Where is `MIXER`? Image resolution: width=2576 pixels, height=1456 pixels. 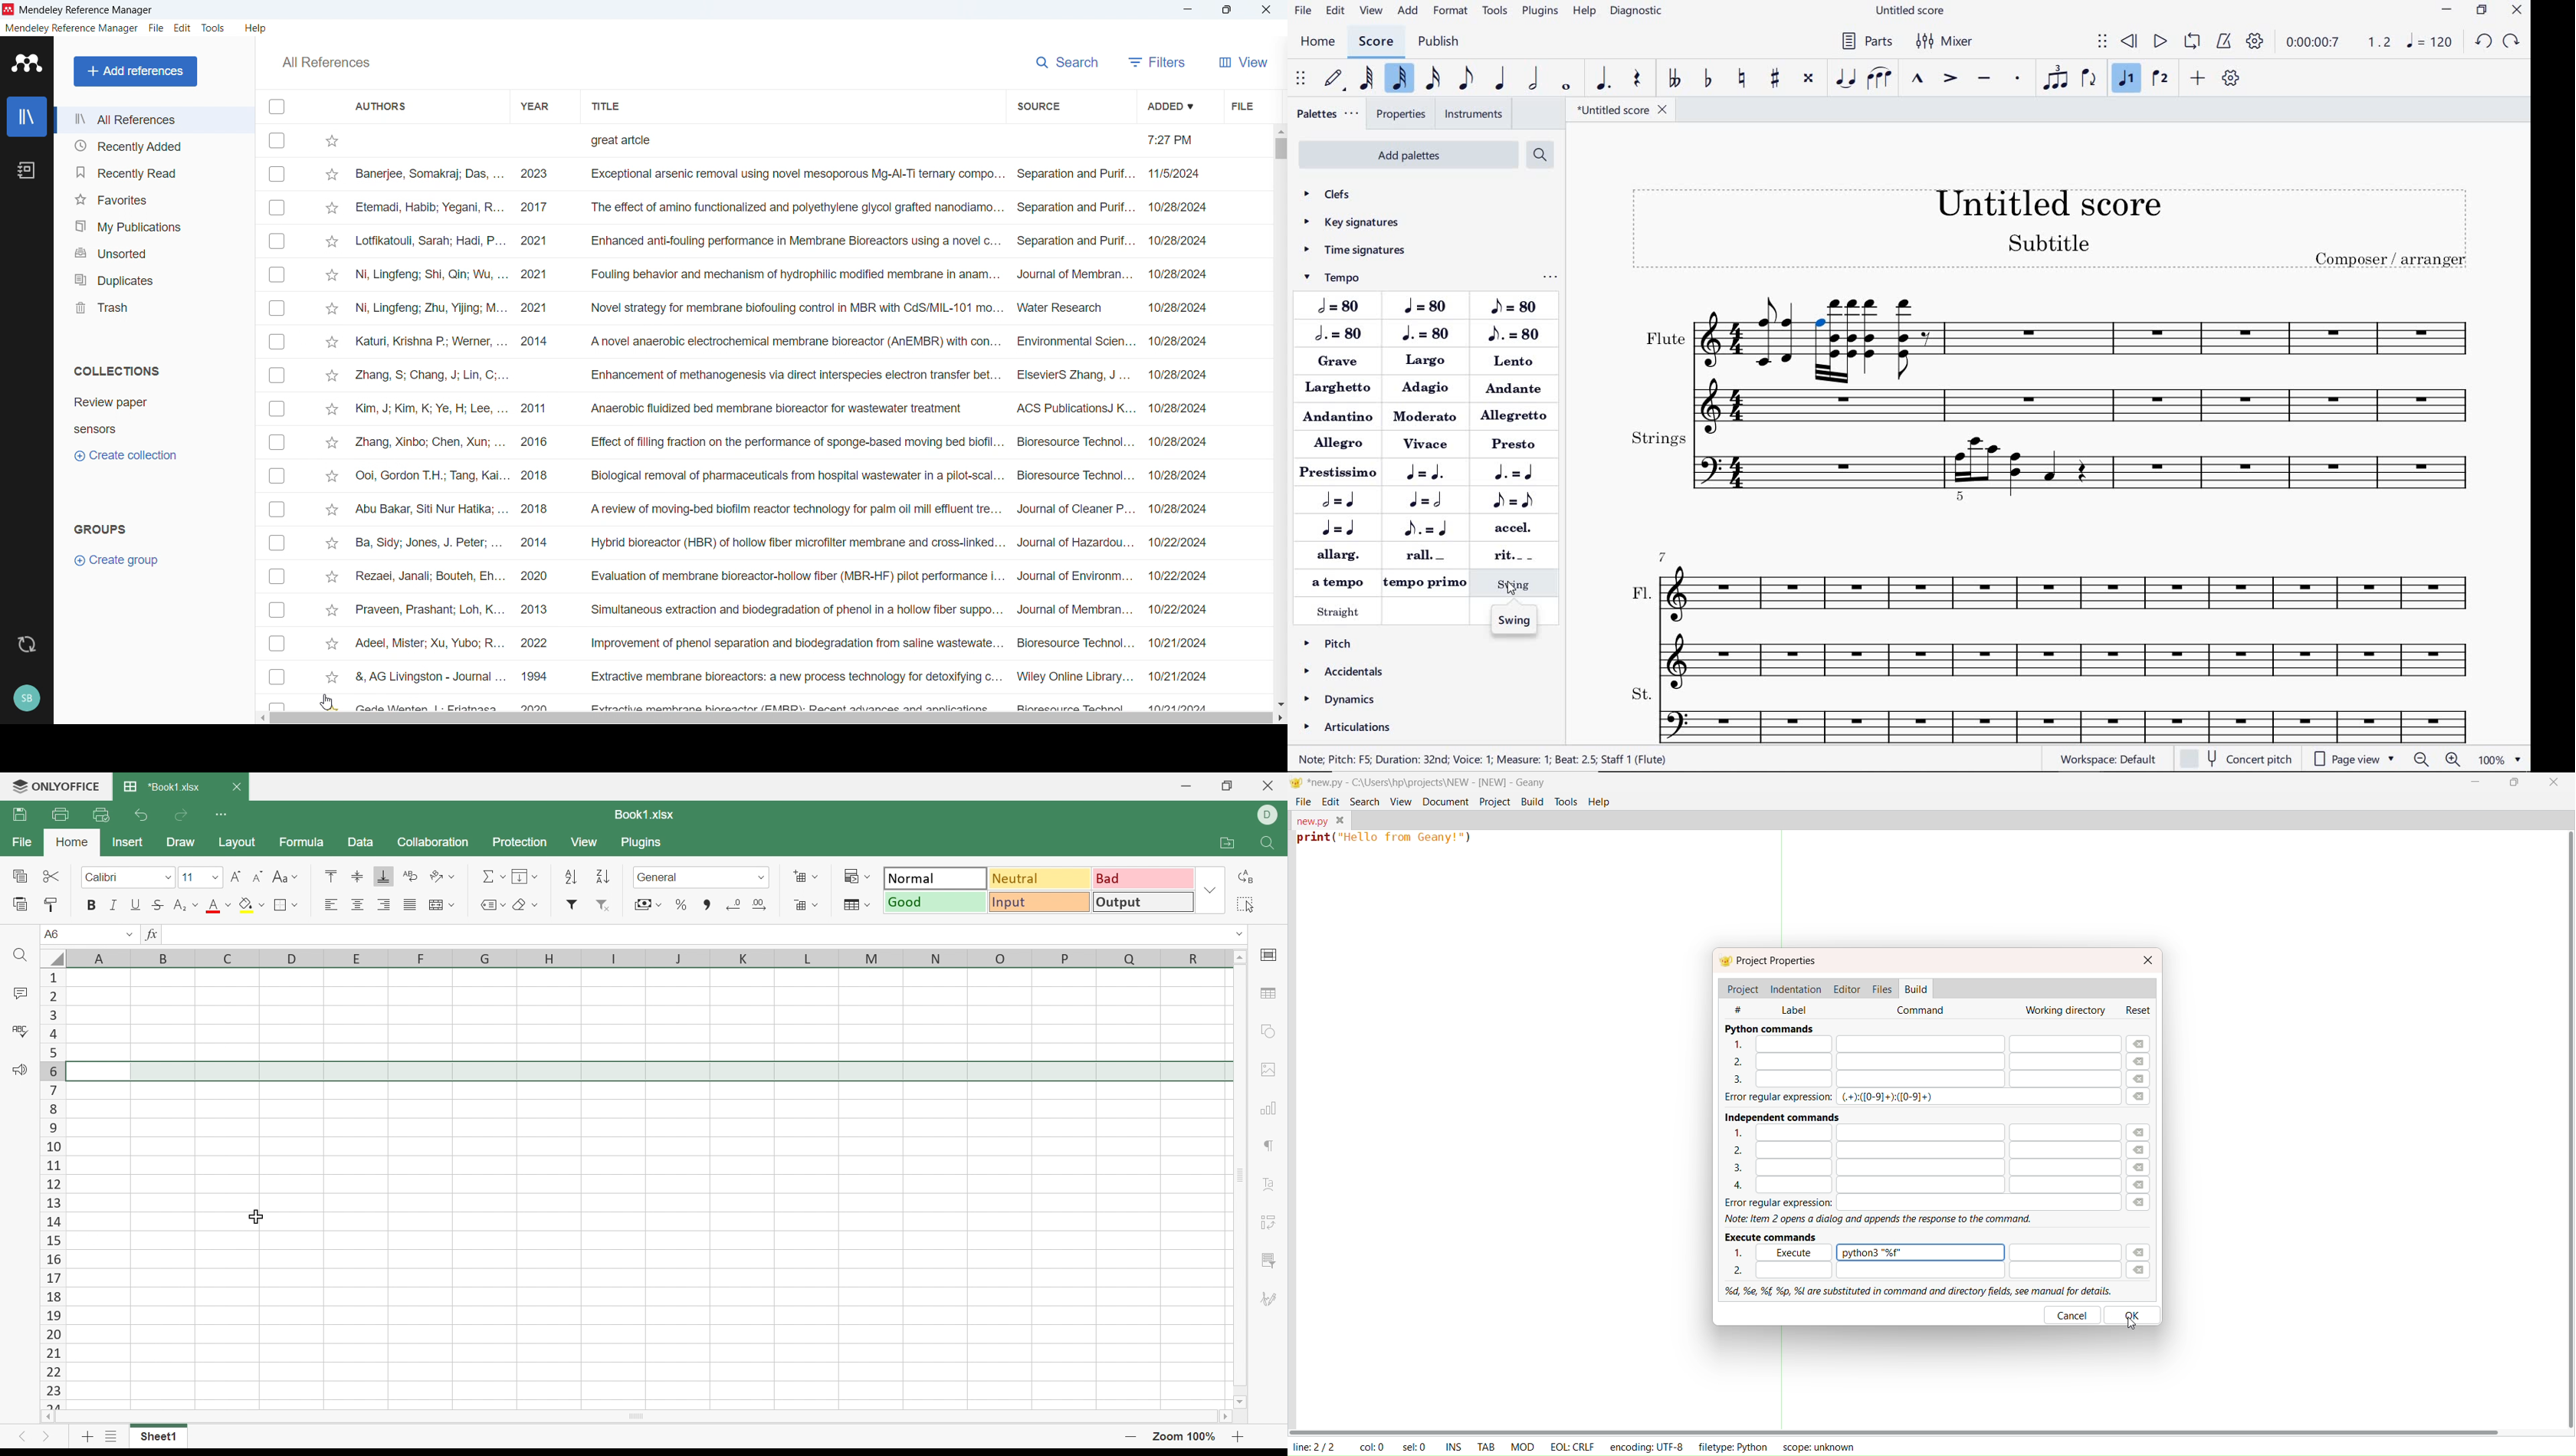
MIXER is located at coordinates (1950, 44).